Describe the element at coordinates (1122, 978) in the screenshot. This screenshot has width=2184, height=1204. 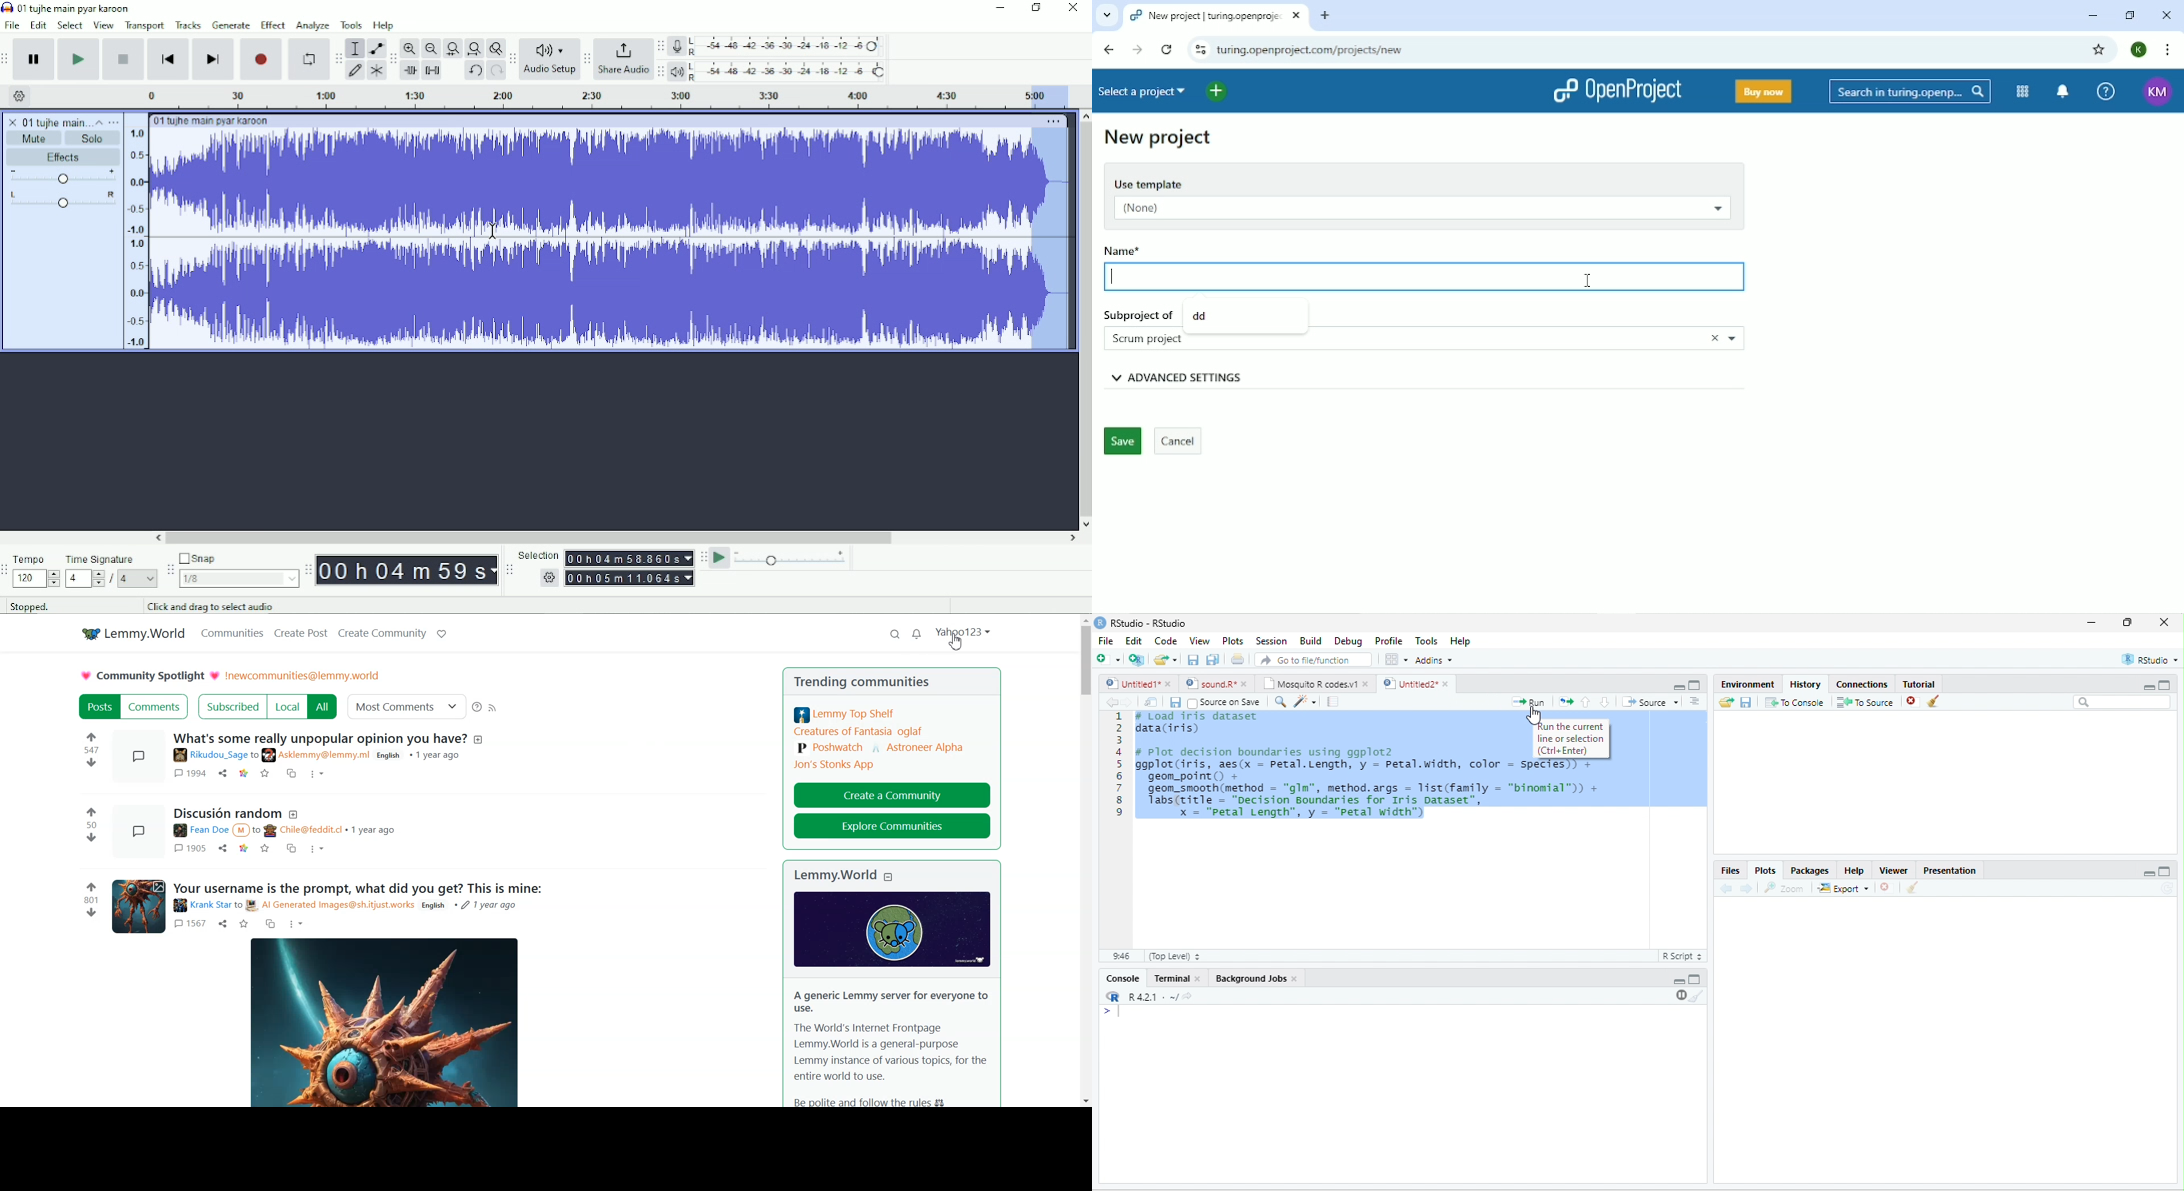
I see `Console` at that location.